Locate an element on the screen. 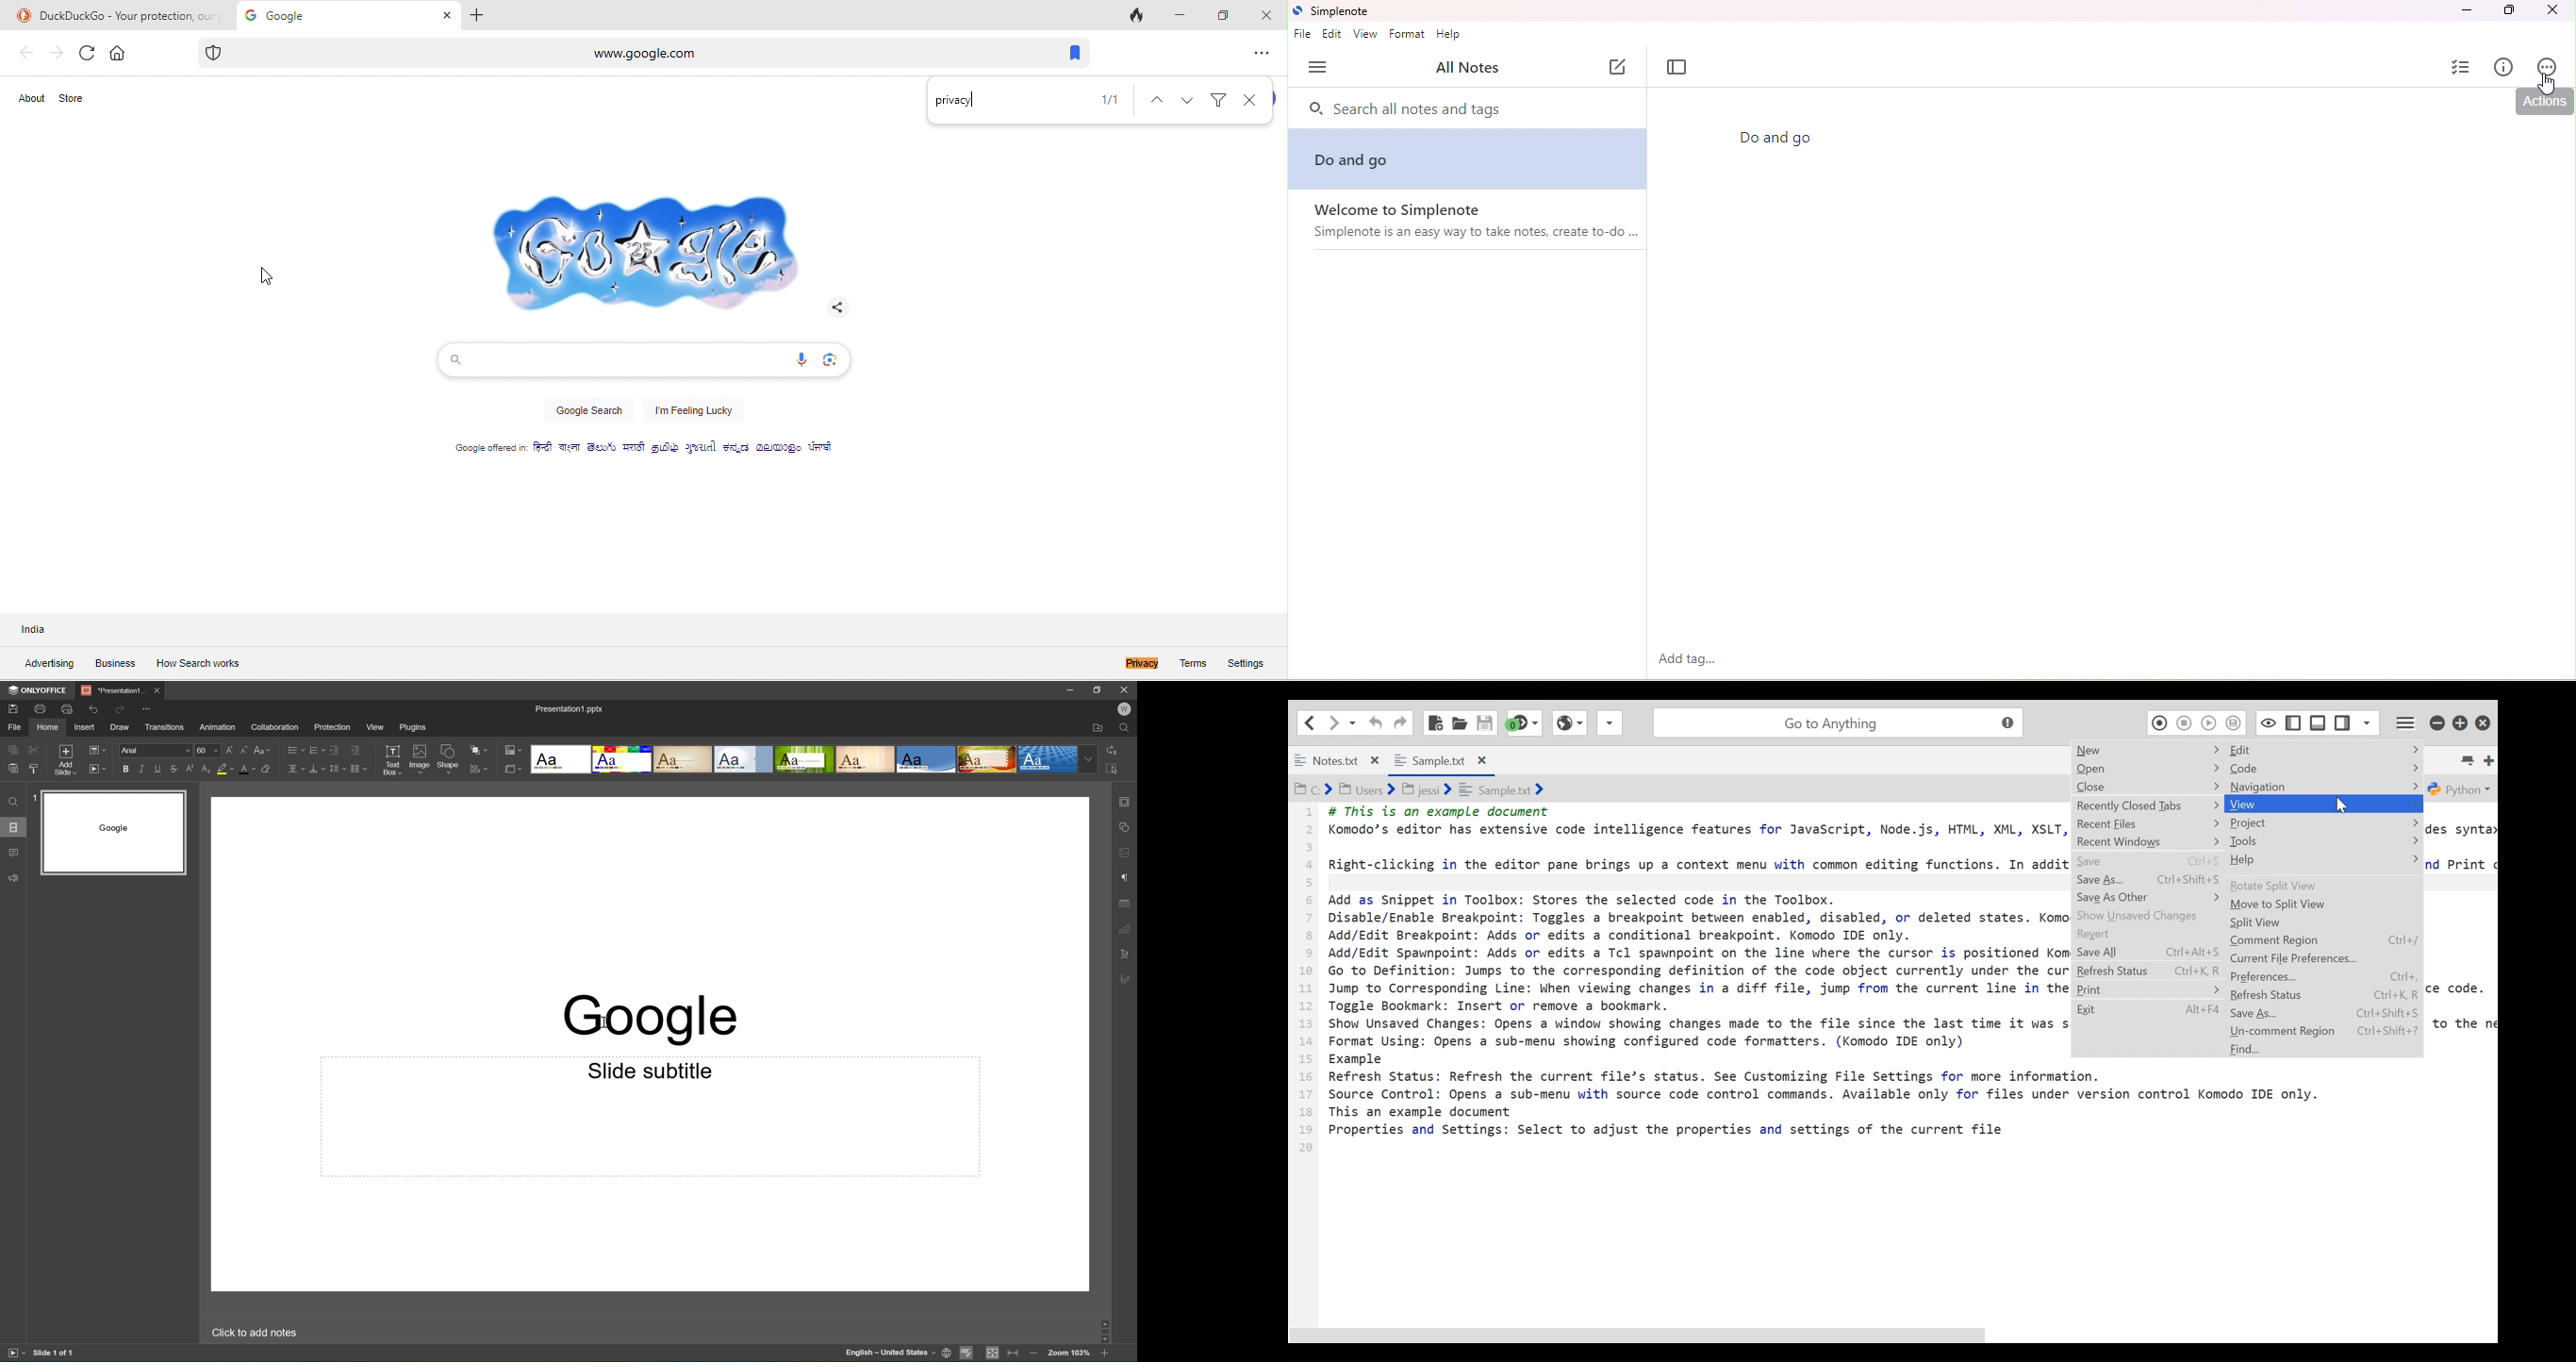  Minimize is located at coordinates (1072, 688).